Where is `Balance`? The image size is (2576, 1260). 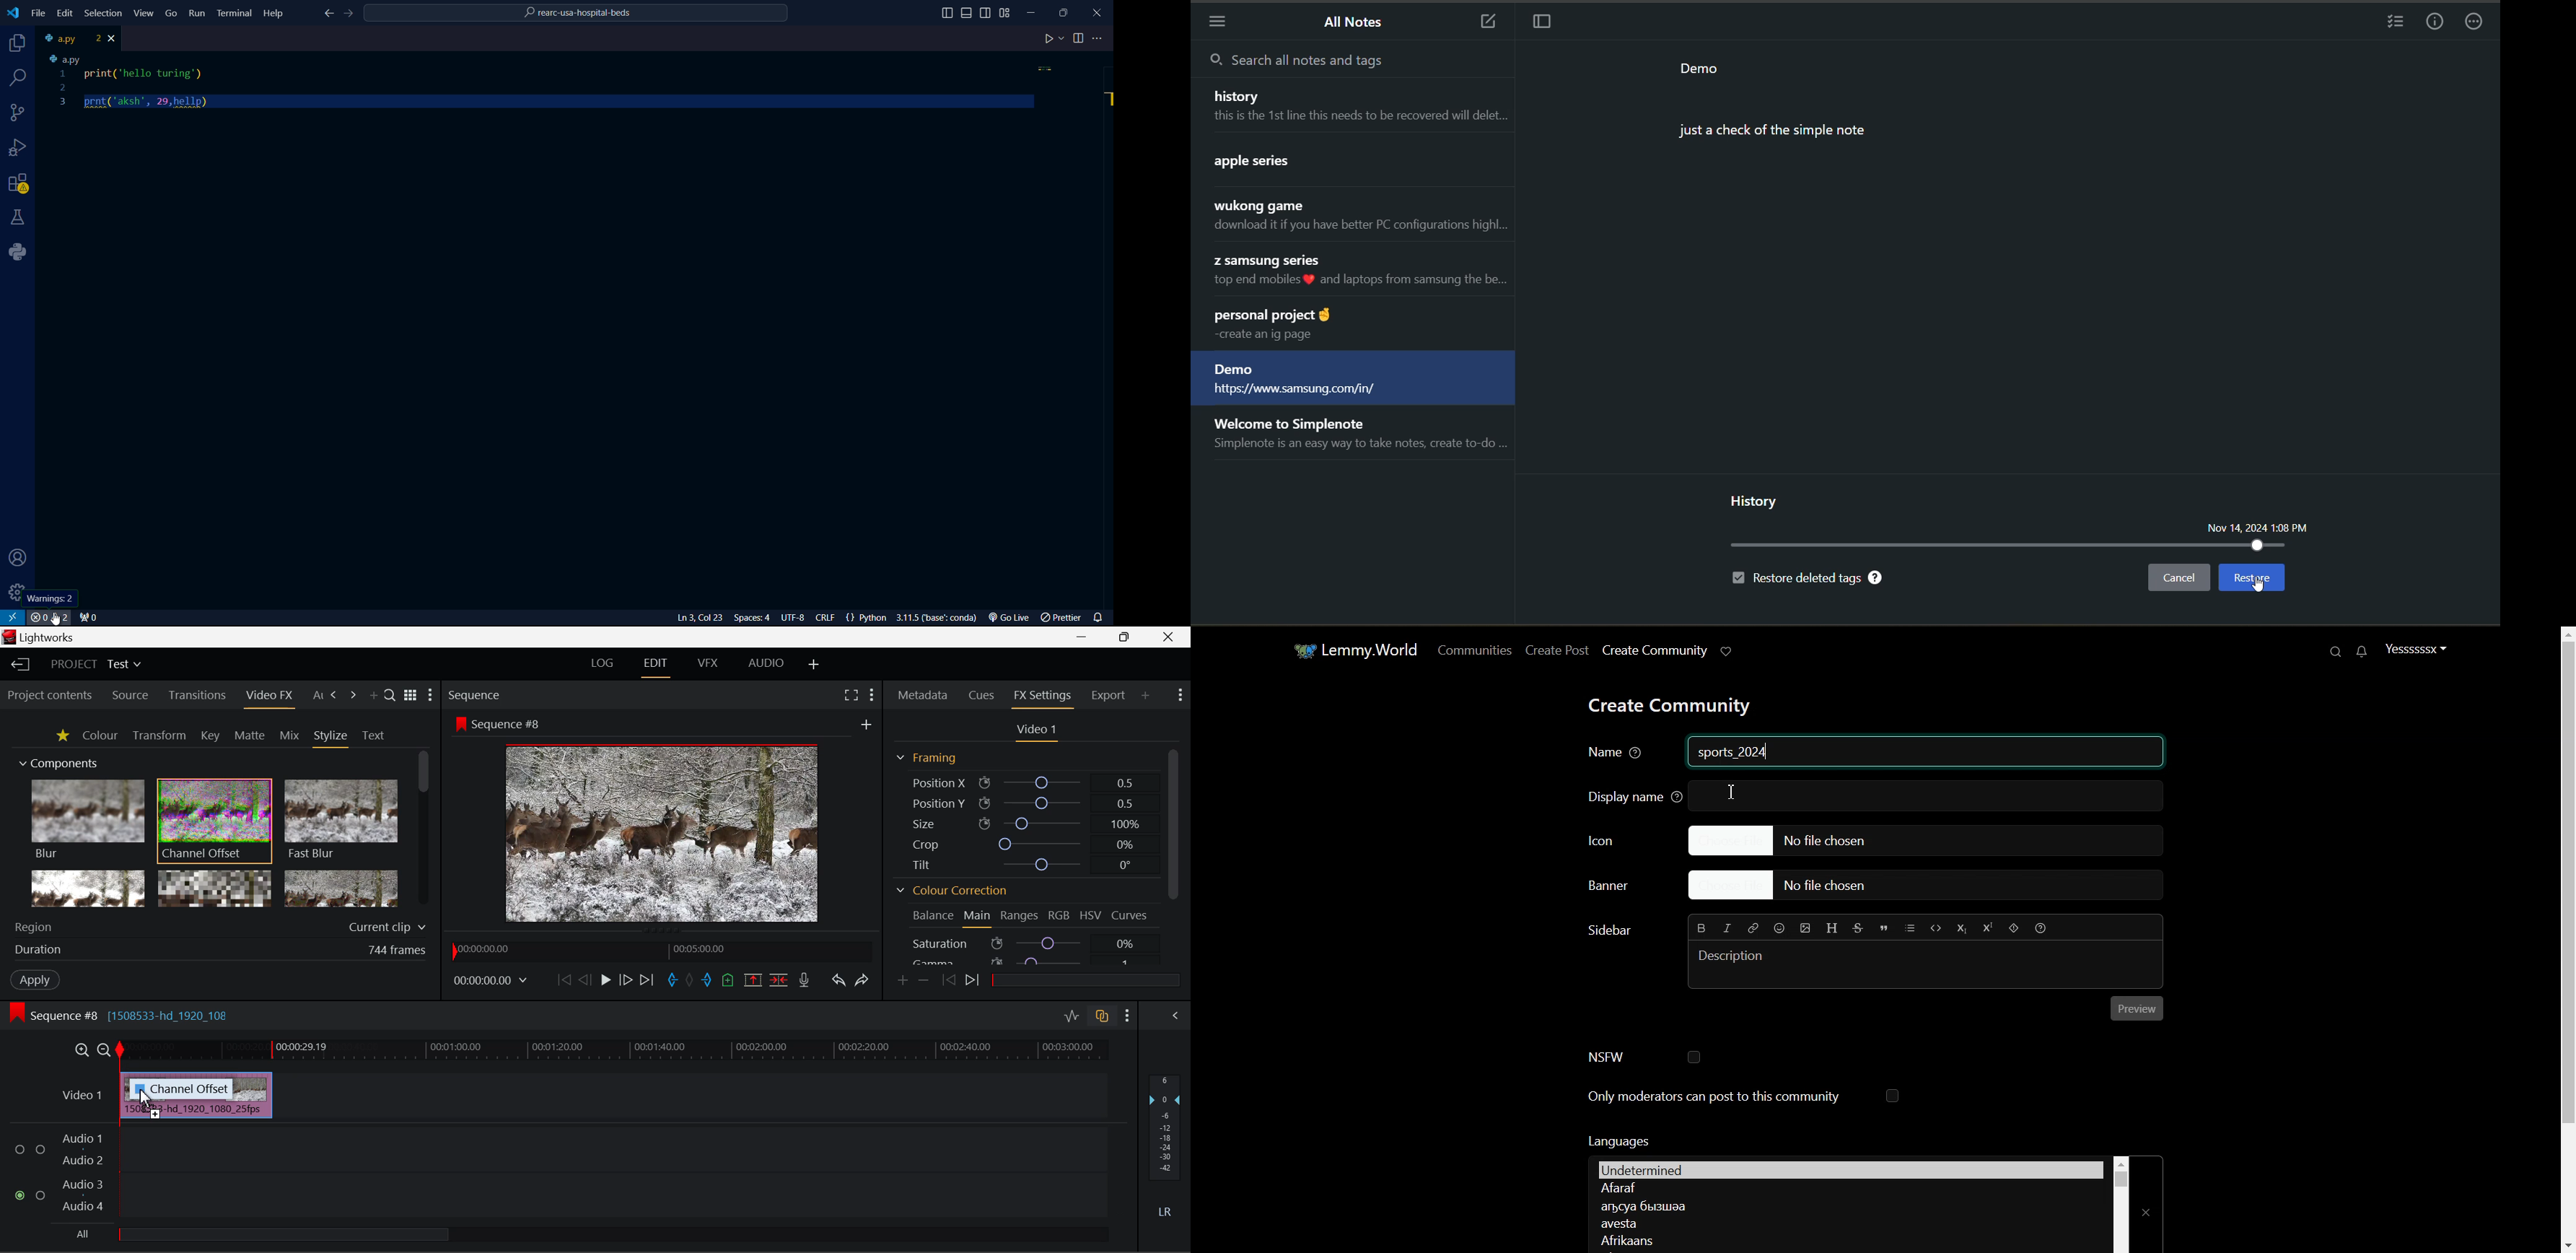
Balance is located at coordinates (933, 914).